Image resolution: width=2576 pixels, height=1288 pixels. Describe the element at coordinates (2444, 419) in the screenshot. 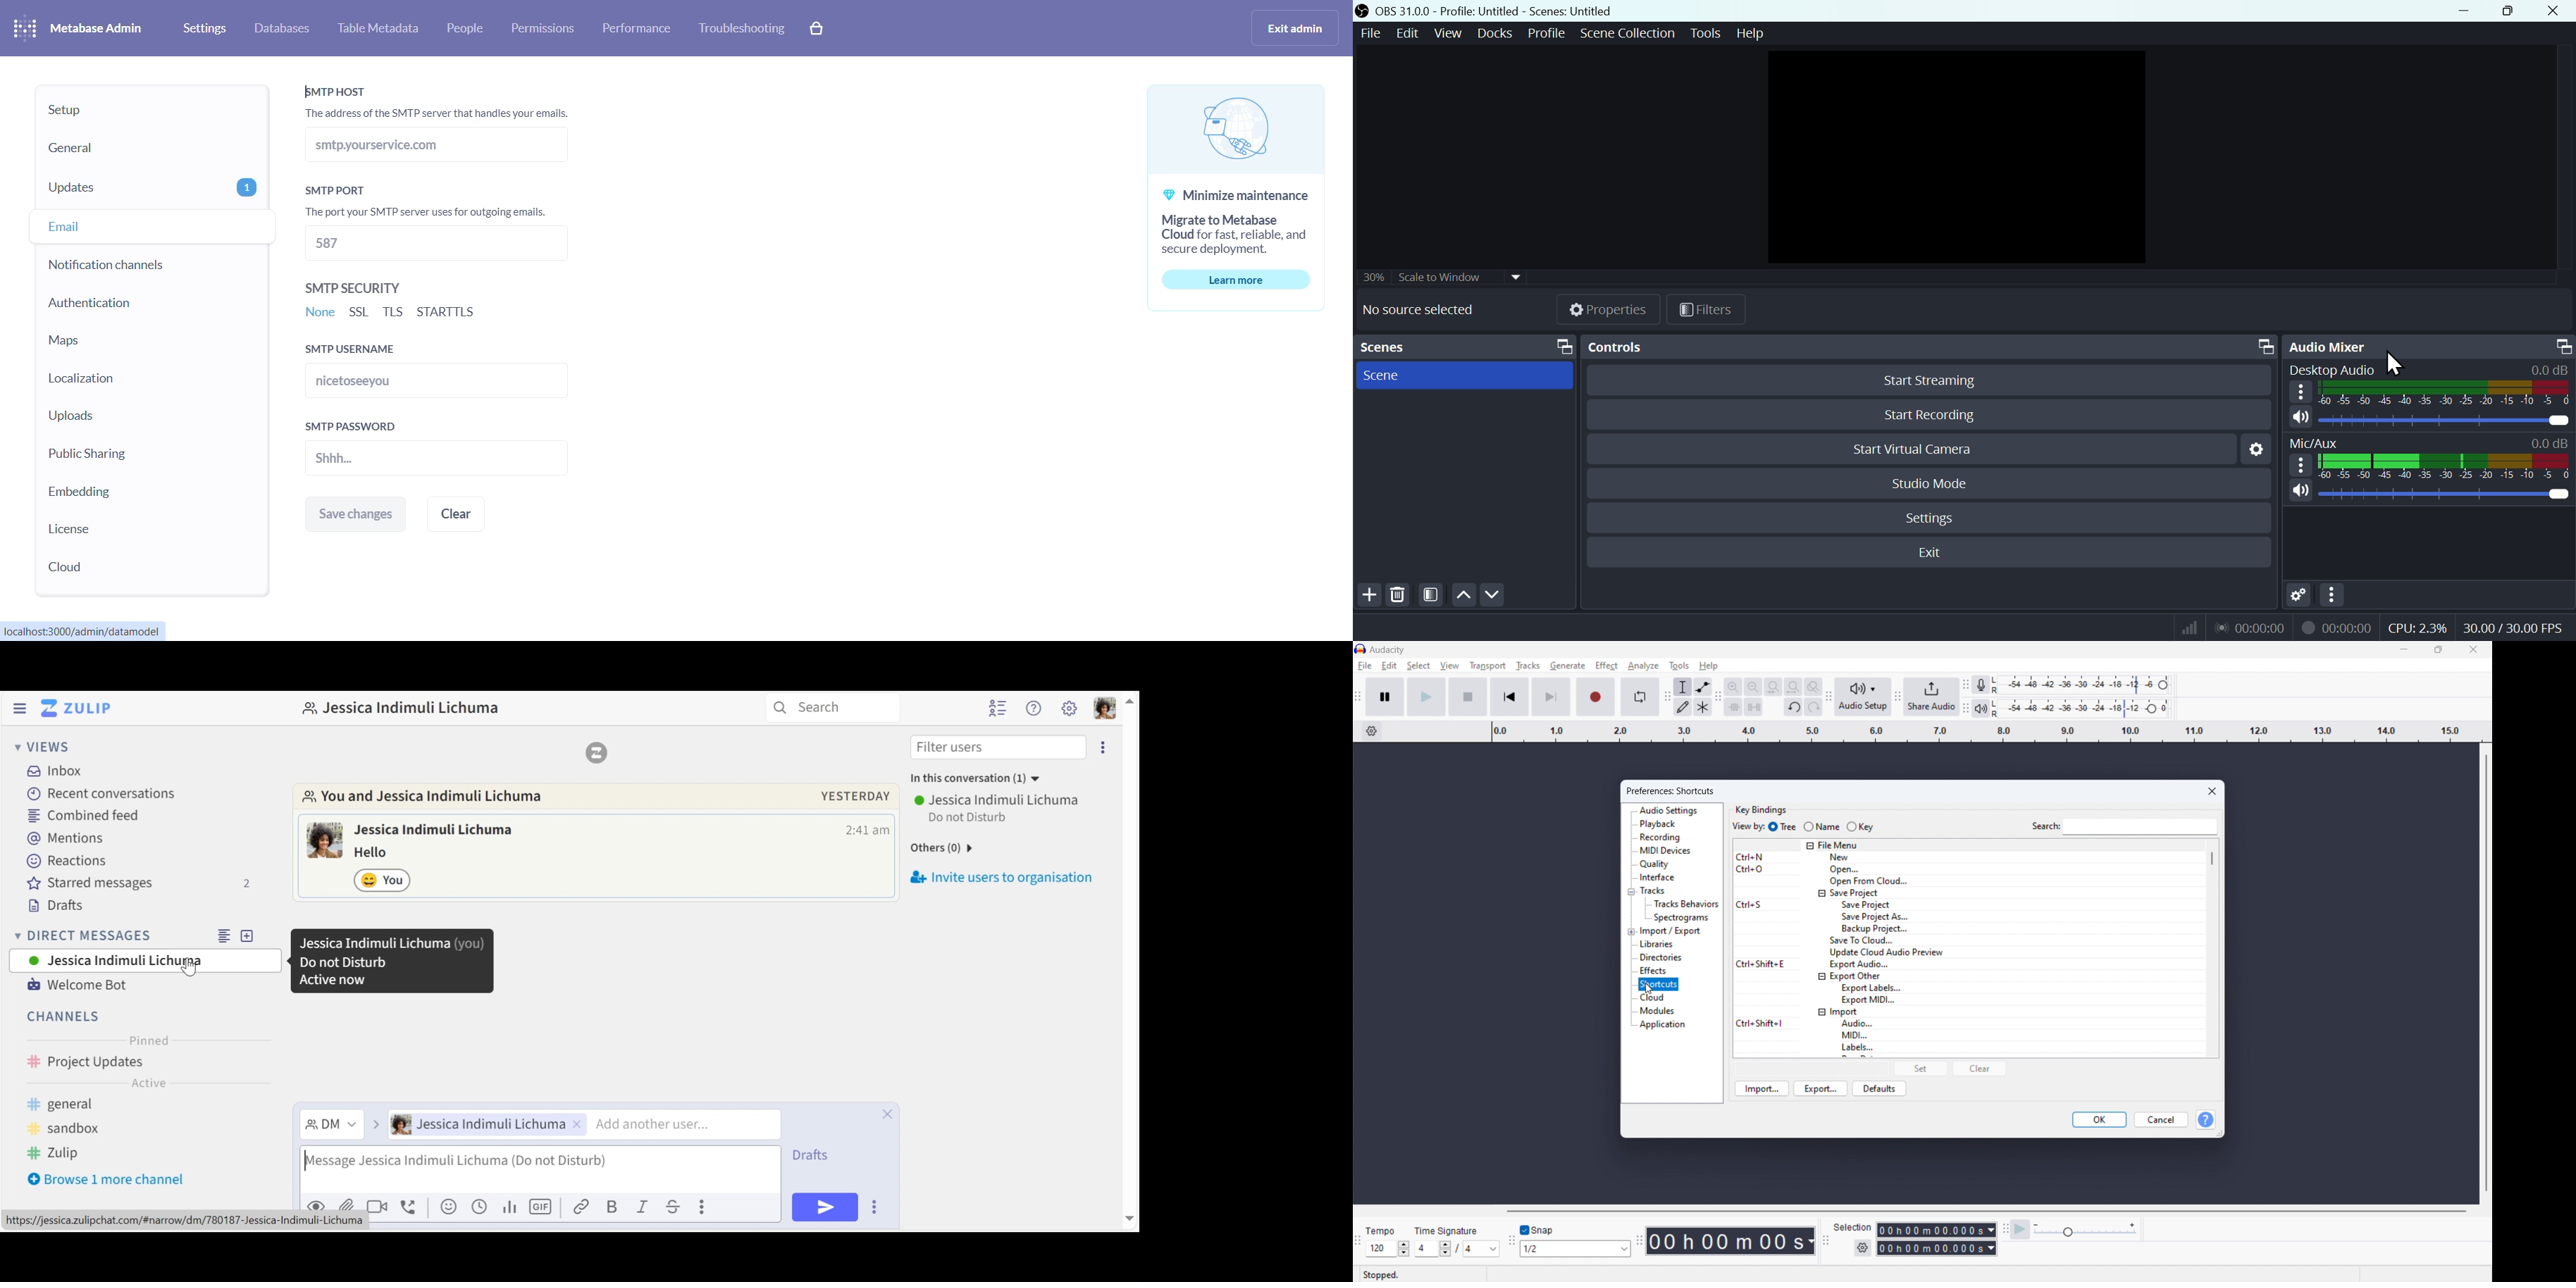

I see `Desktop Audio` at that location.